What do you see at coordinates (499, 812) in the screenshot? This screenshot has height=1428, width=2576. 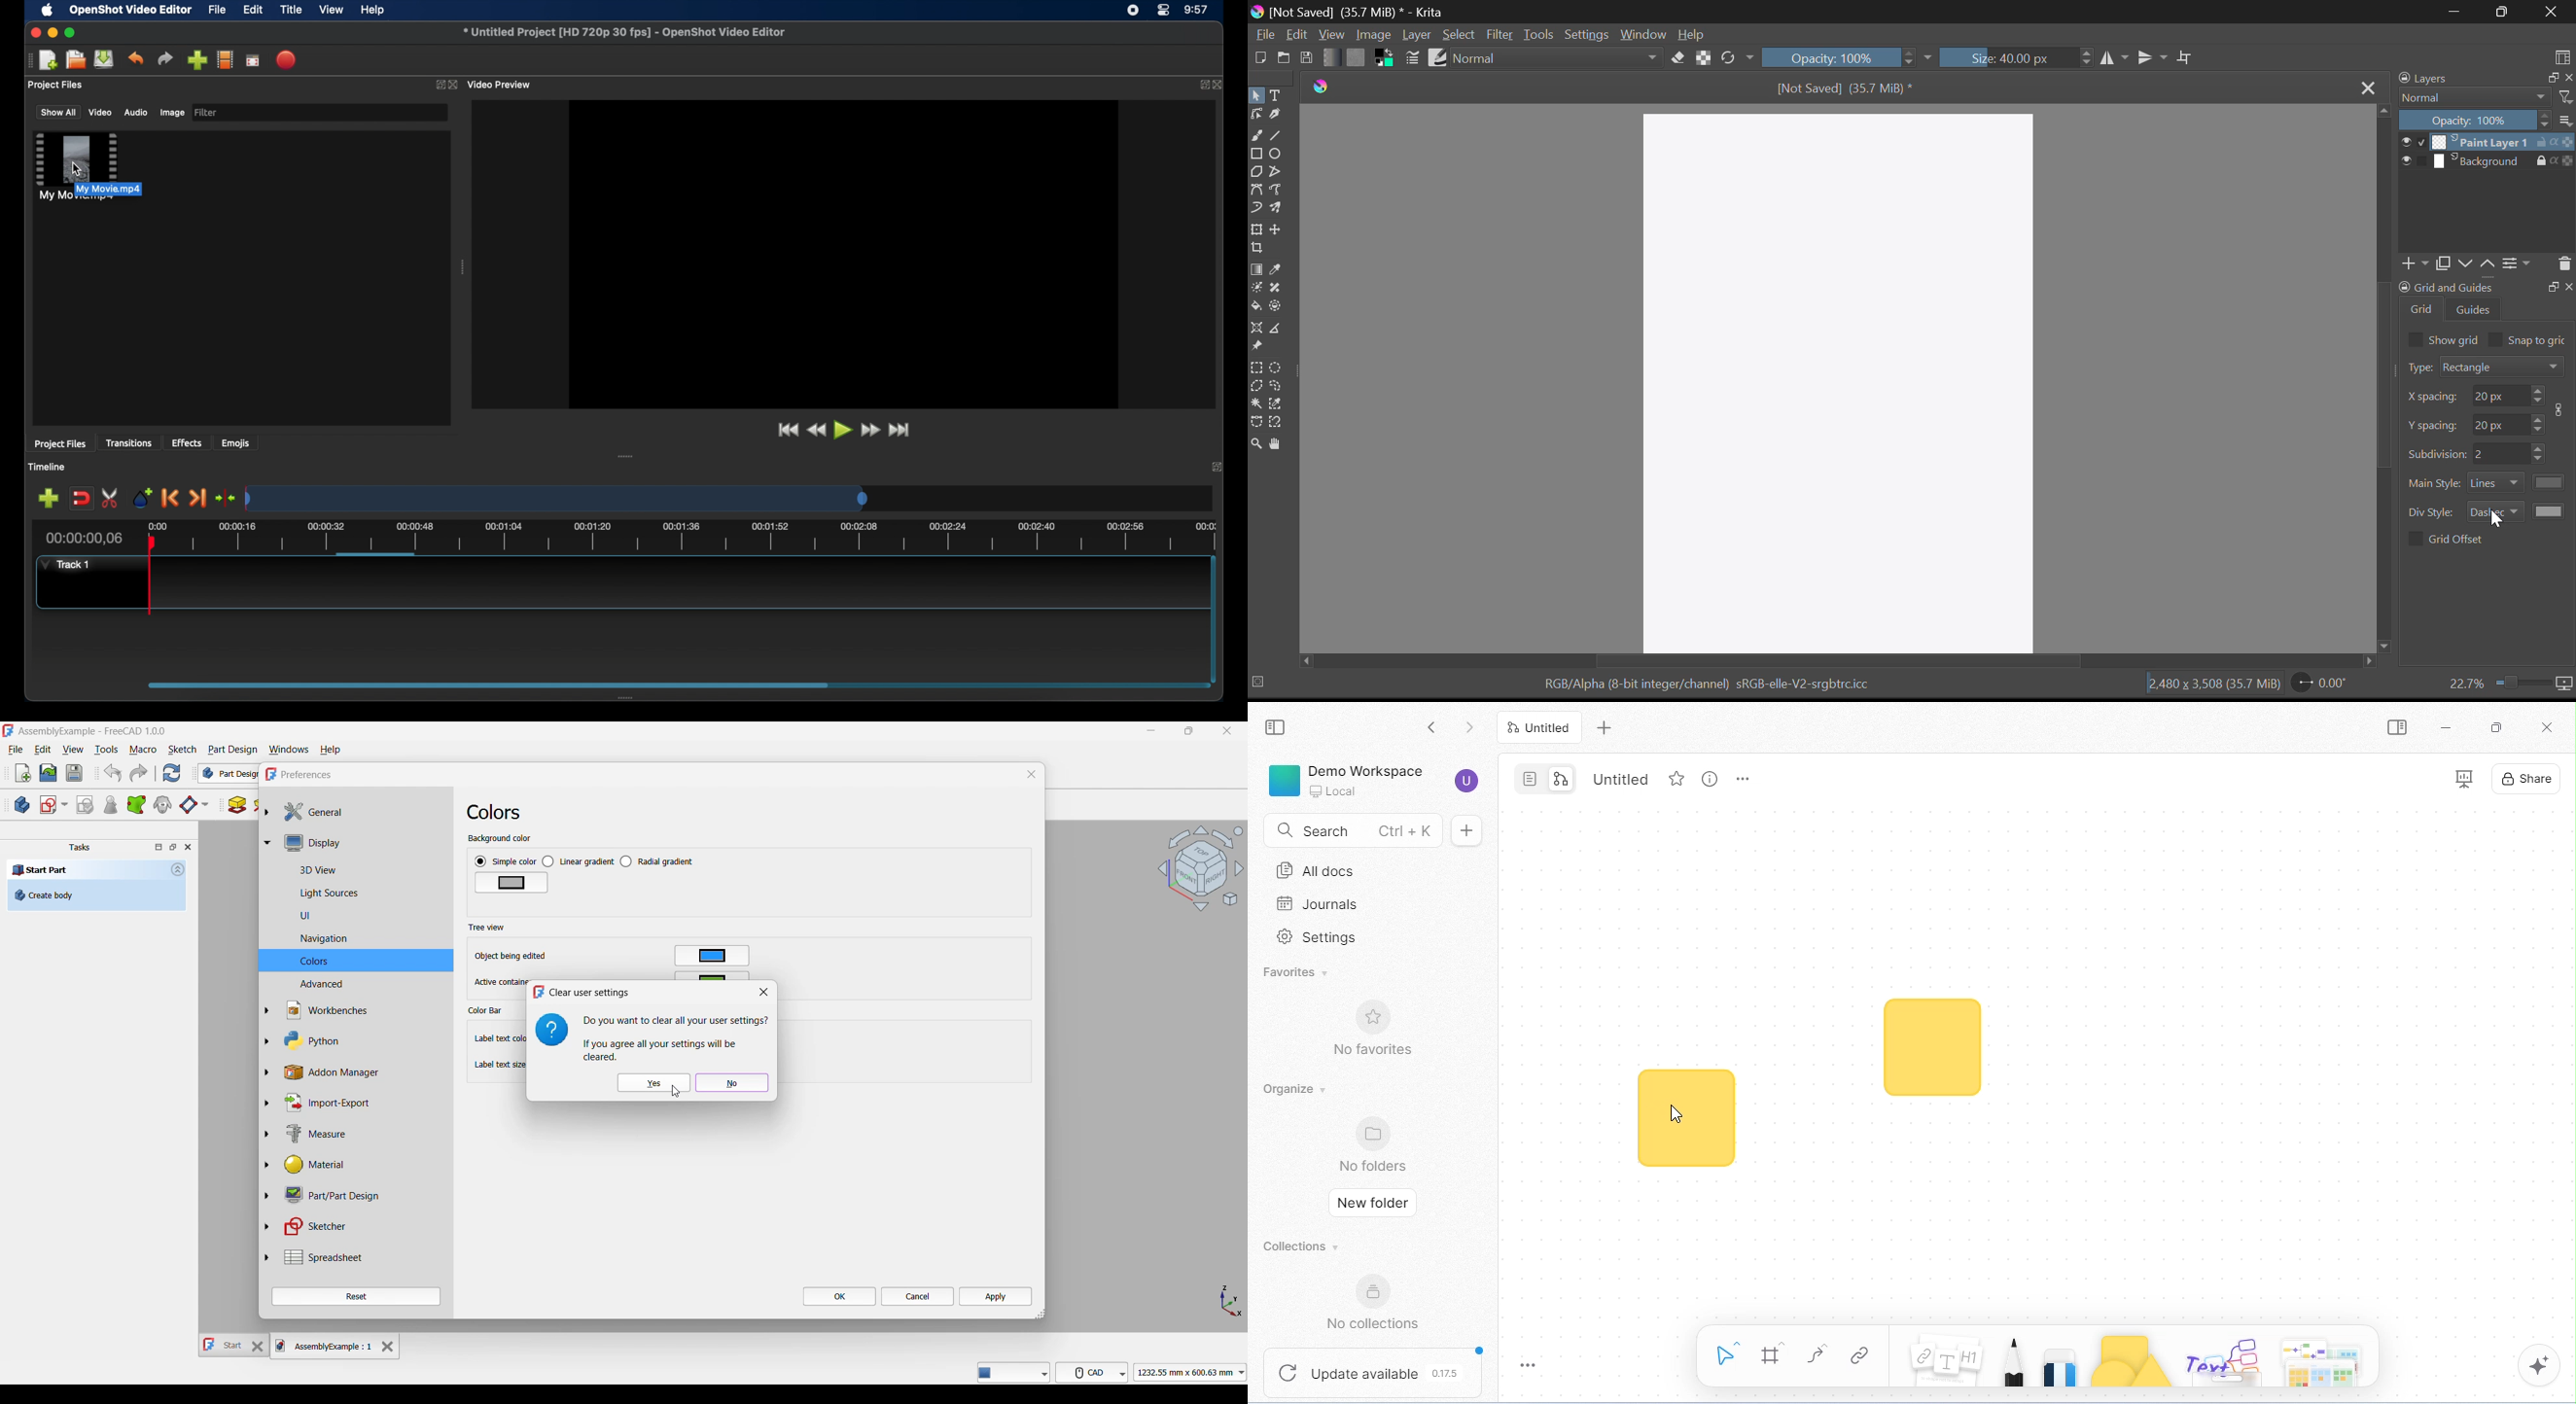 I see `Colors` at bounding box center [499, 812].